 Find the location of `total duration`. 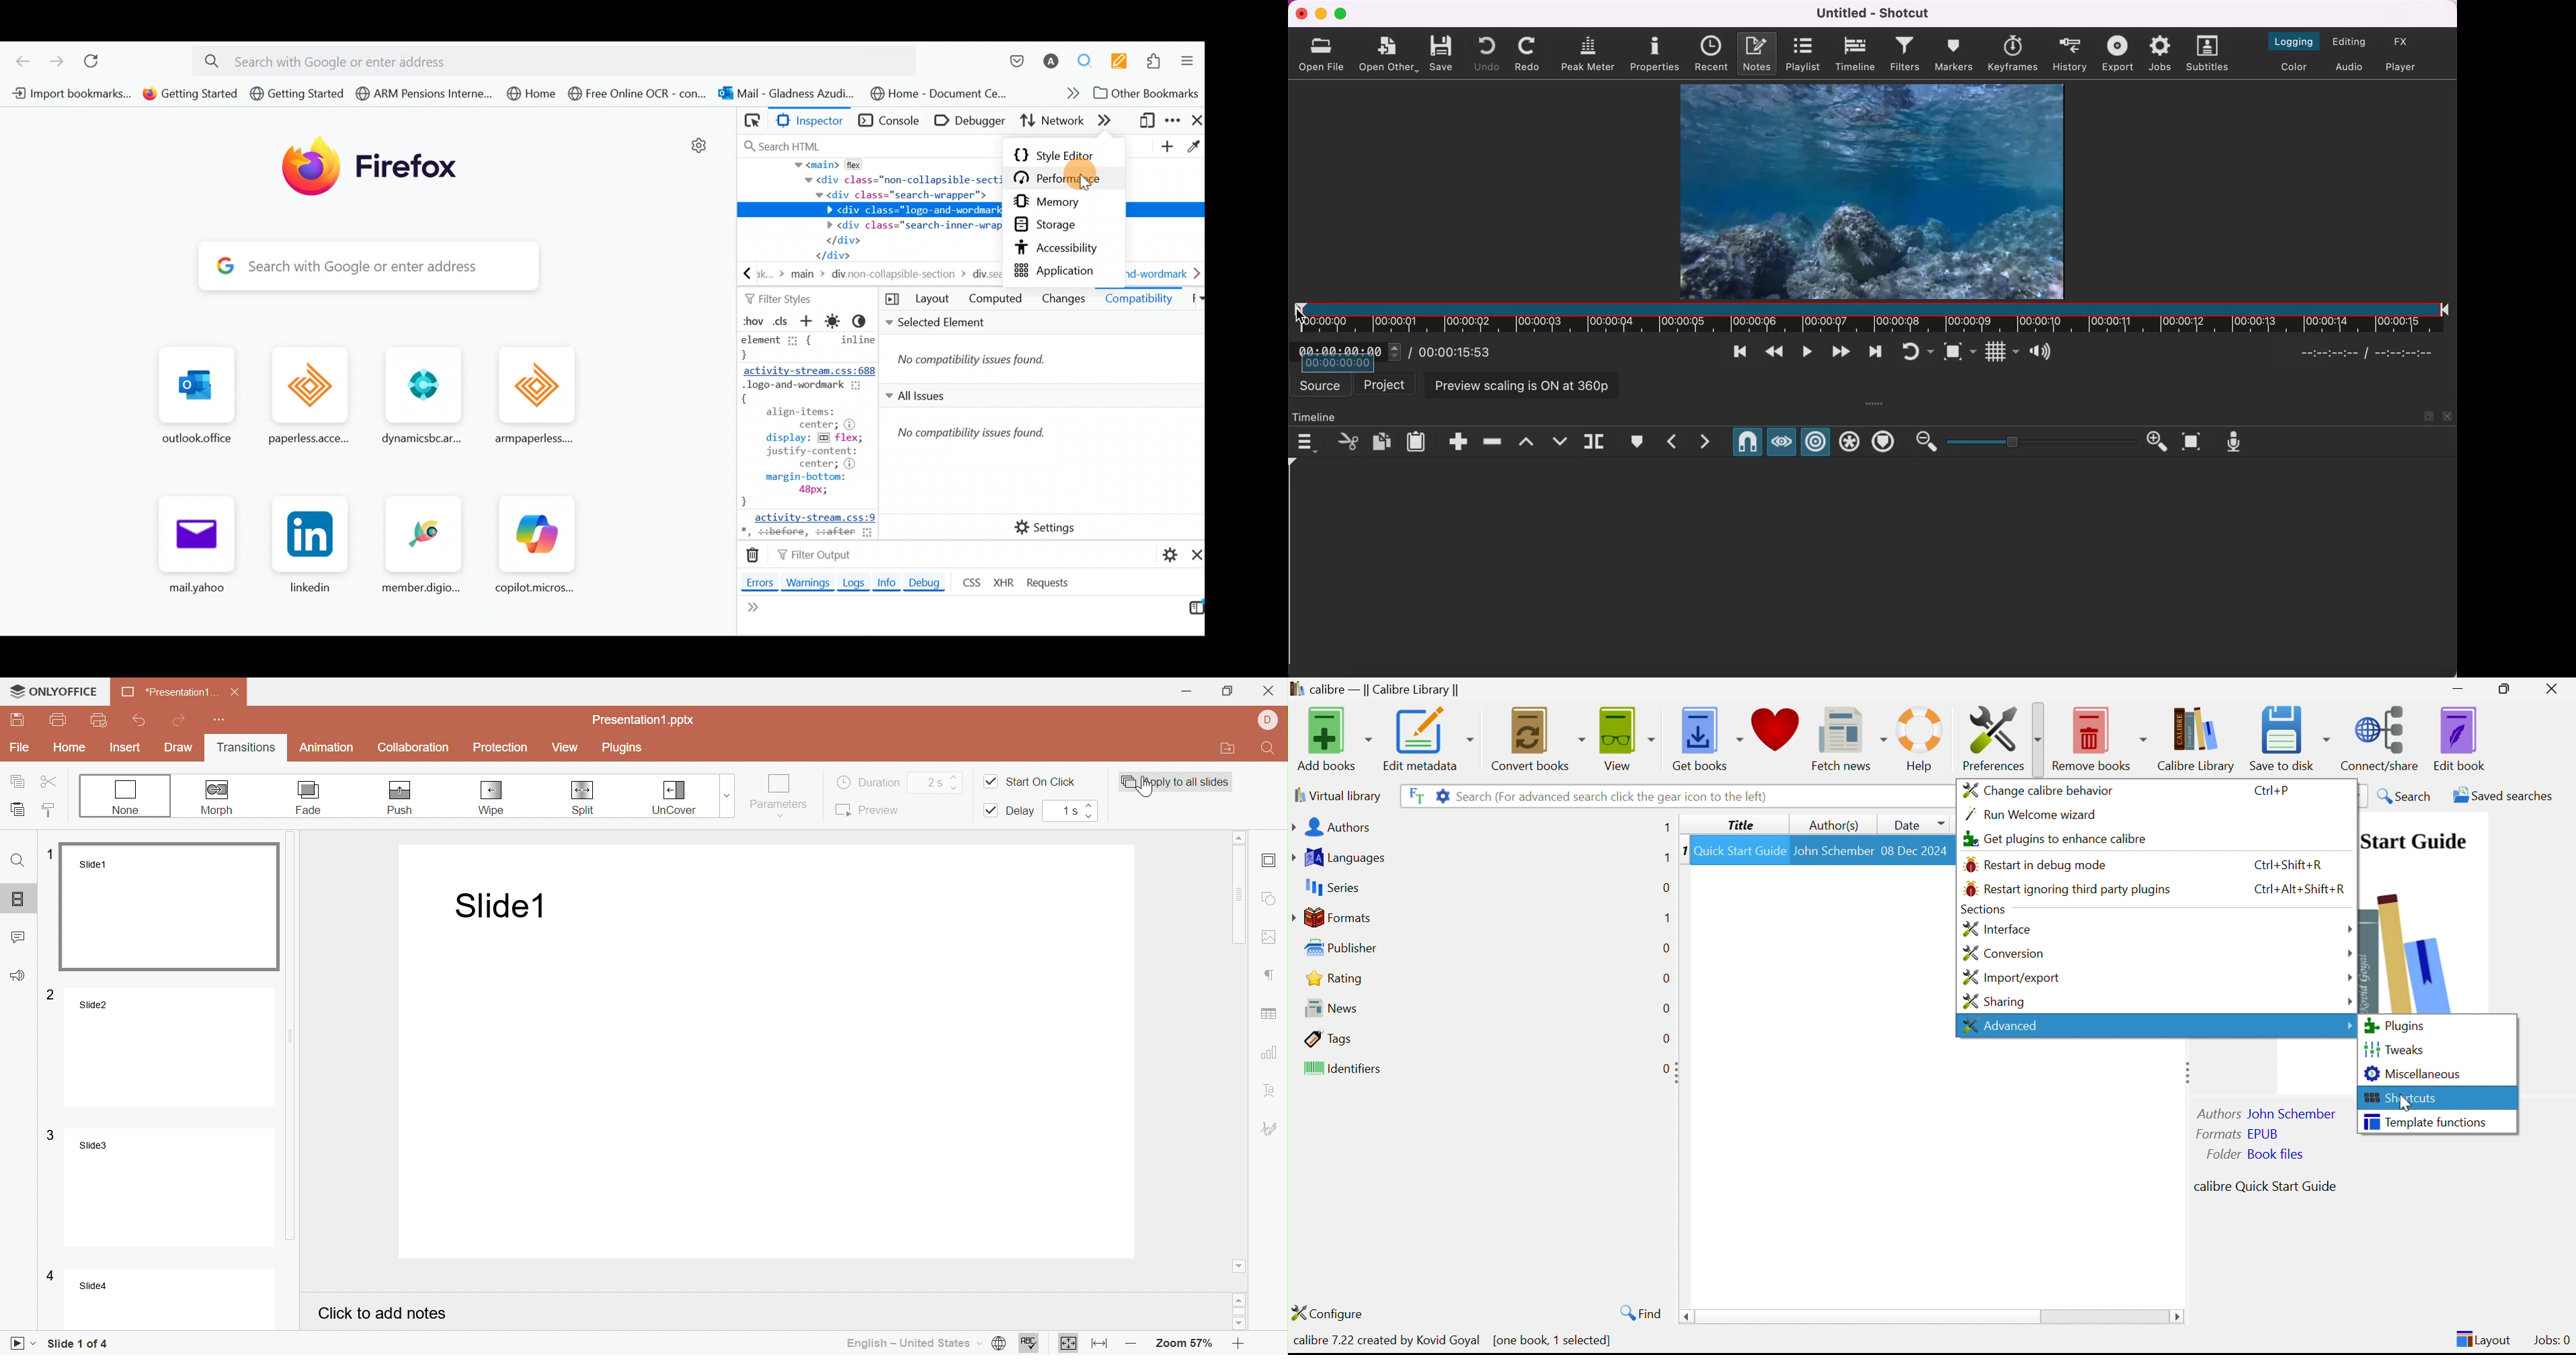

total duration is located at coordinates (1454, 353).